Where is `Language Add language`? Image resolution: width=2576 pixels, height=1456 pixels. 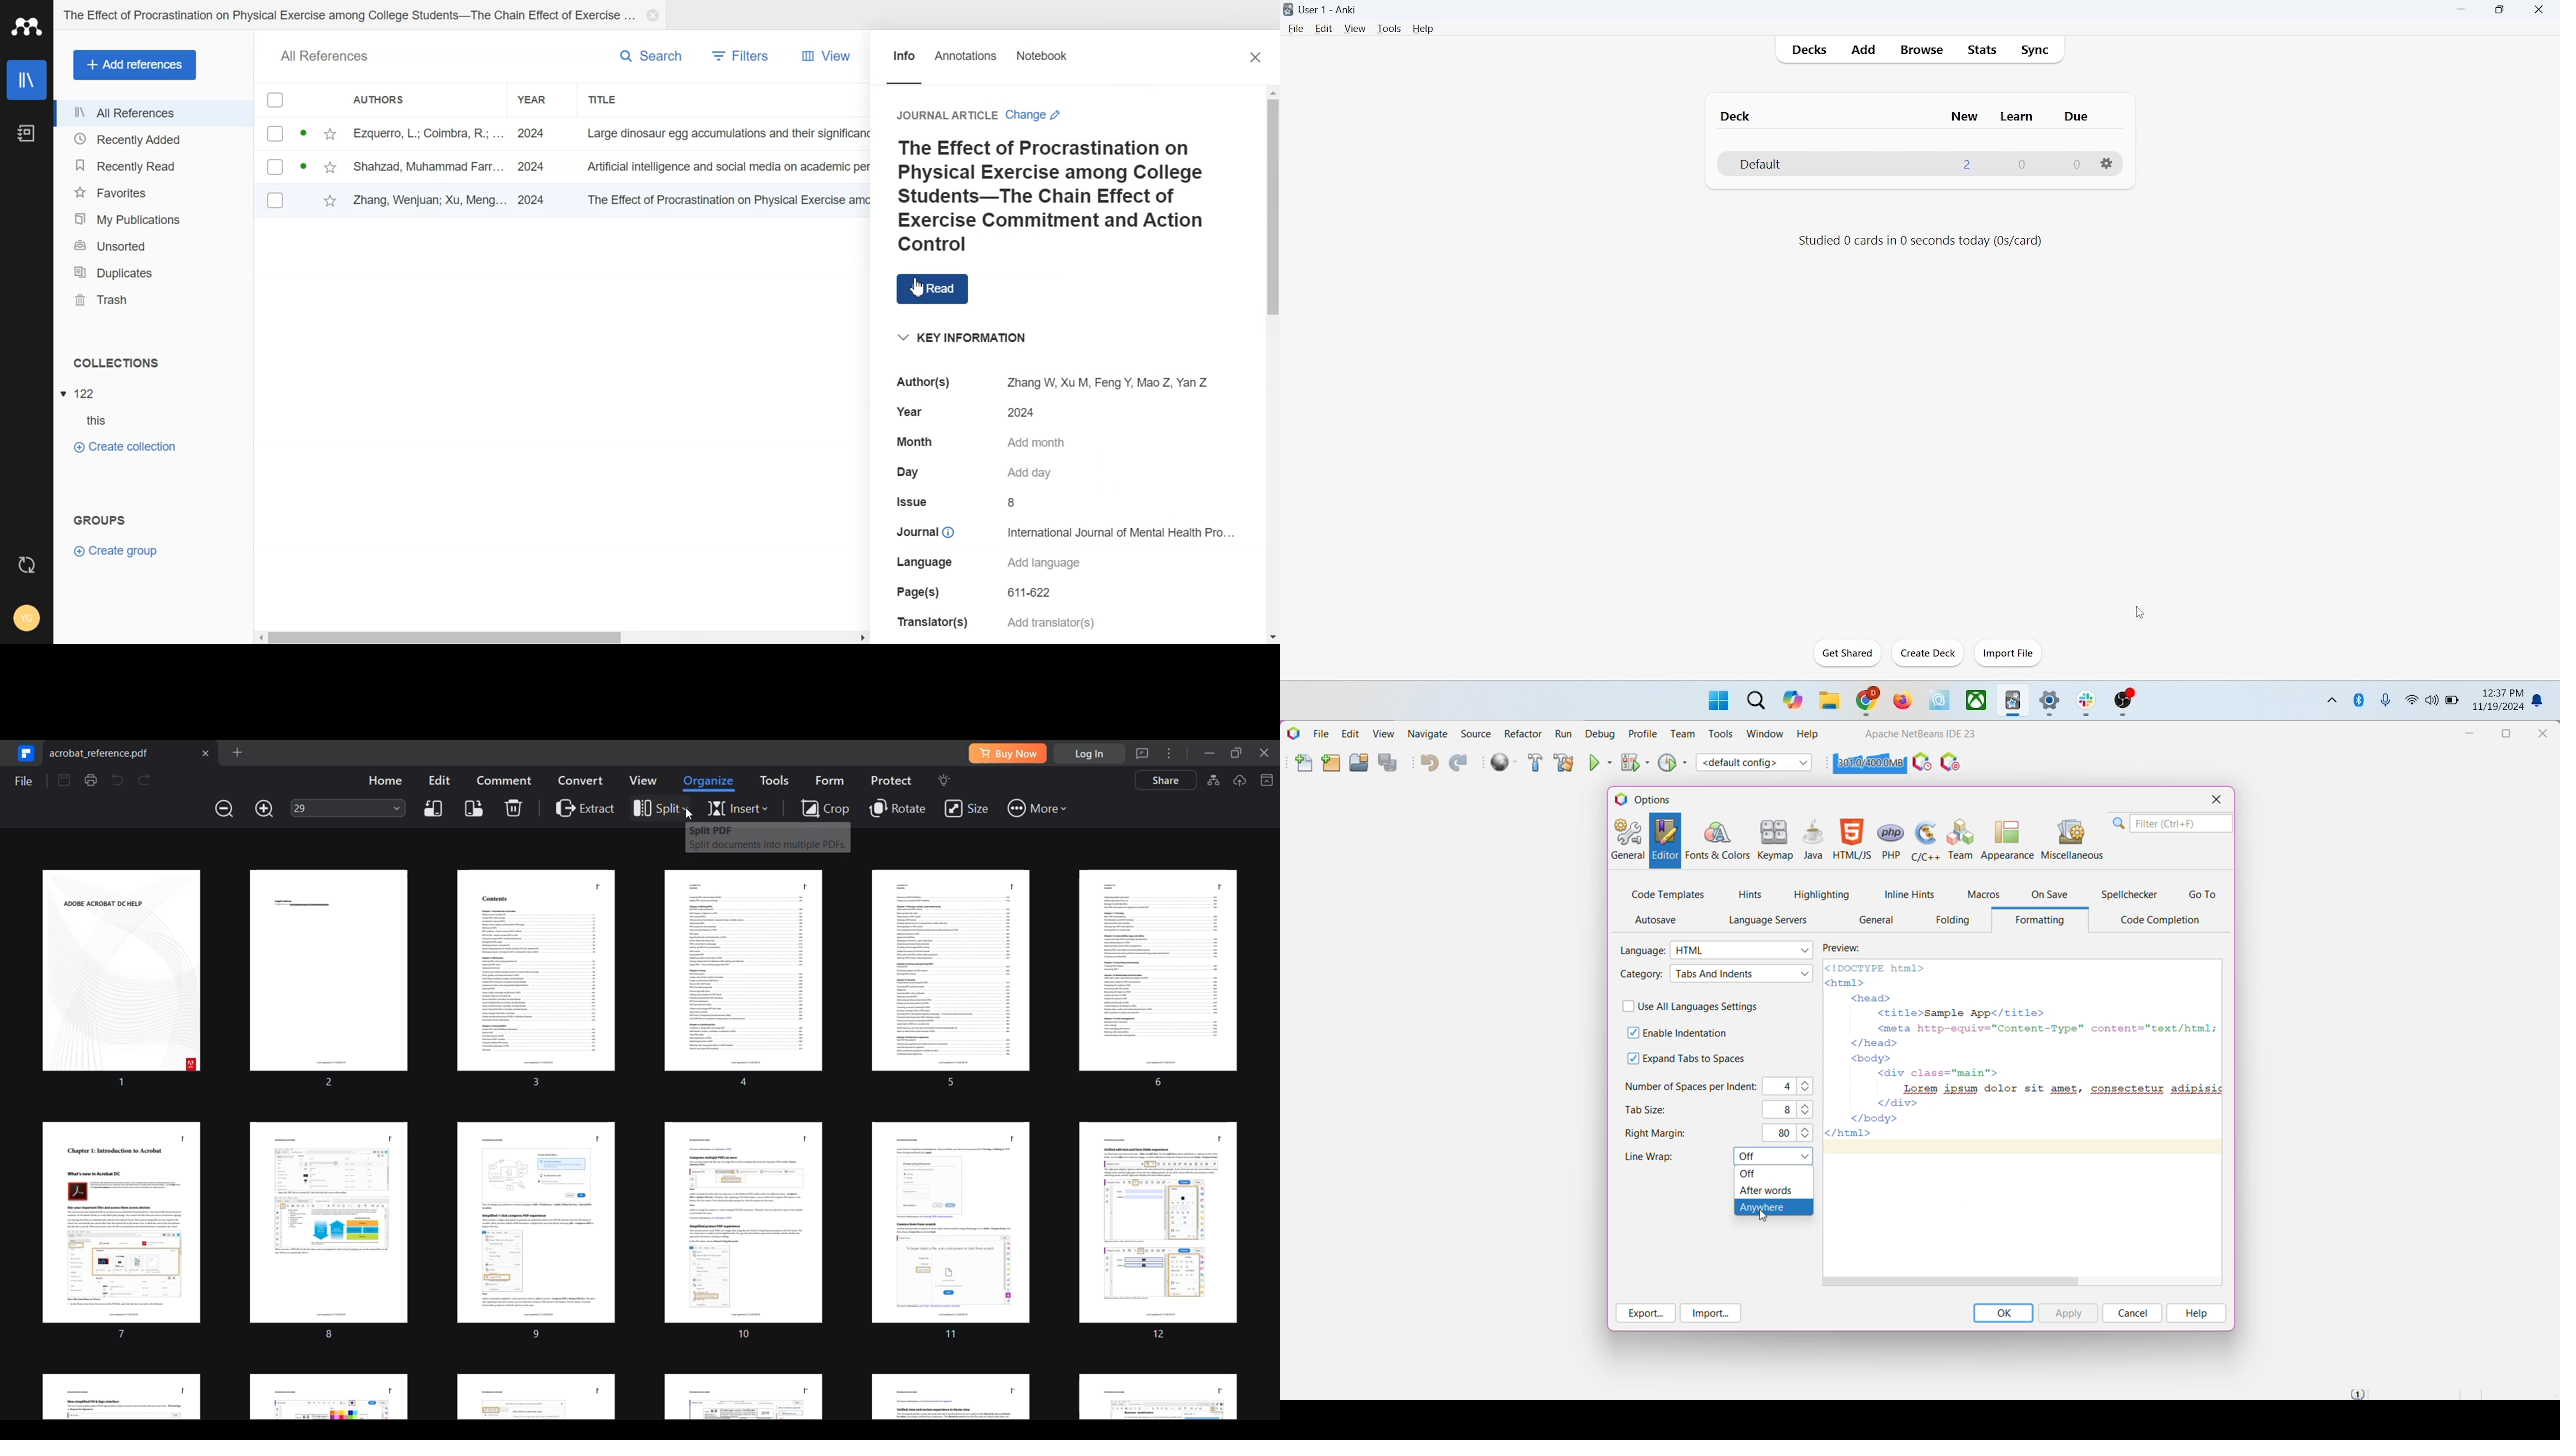 Language Add language is located at coordinates (988, 563).